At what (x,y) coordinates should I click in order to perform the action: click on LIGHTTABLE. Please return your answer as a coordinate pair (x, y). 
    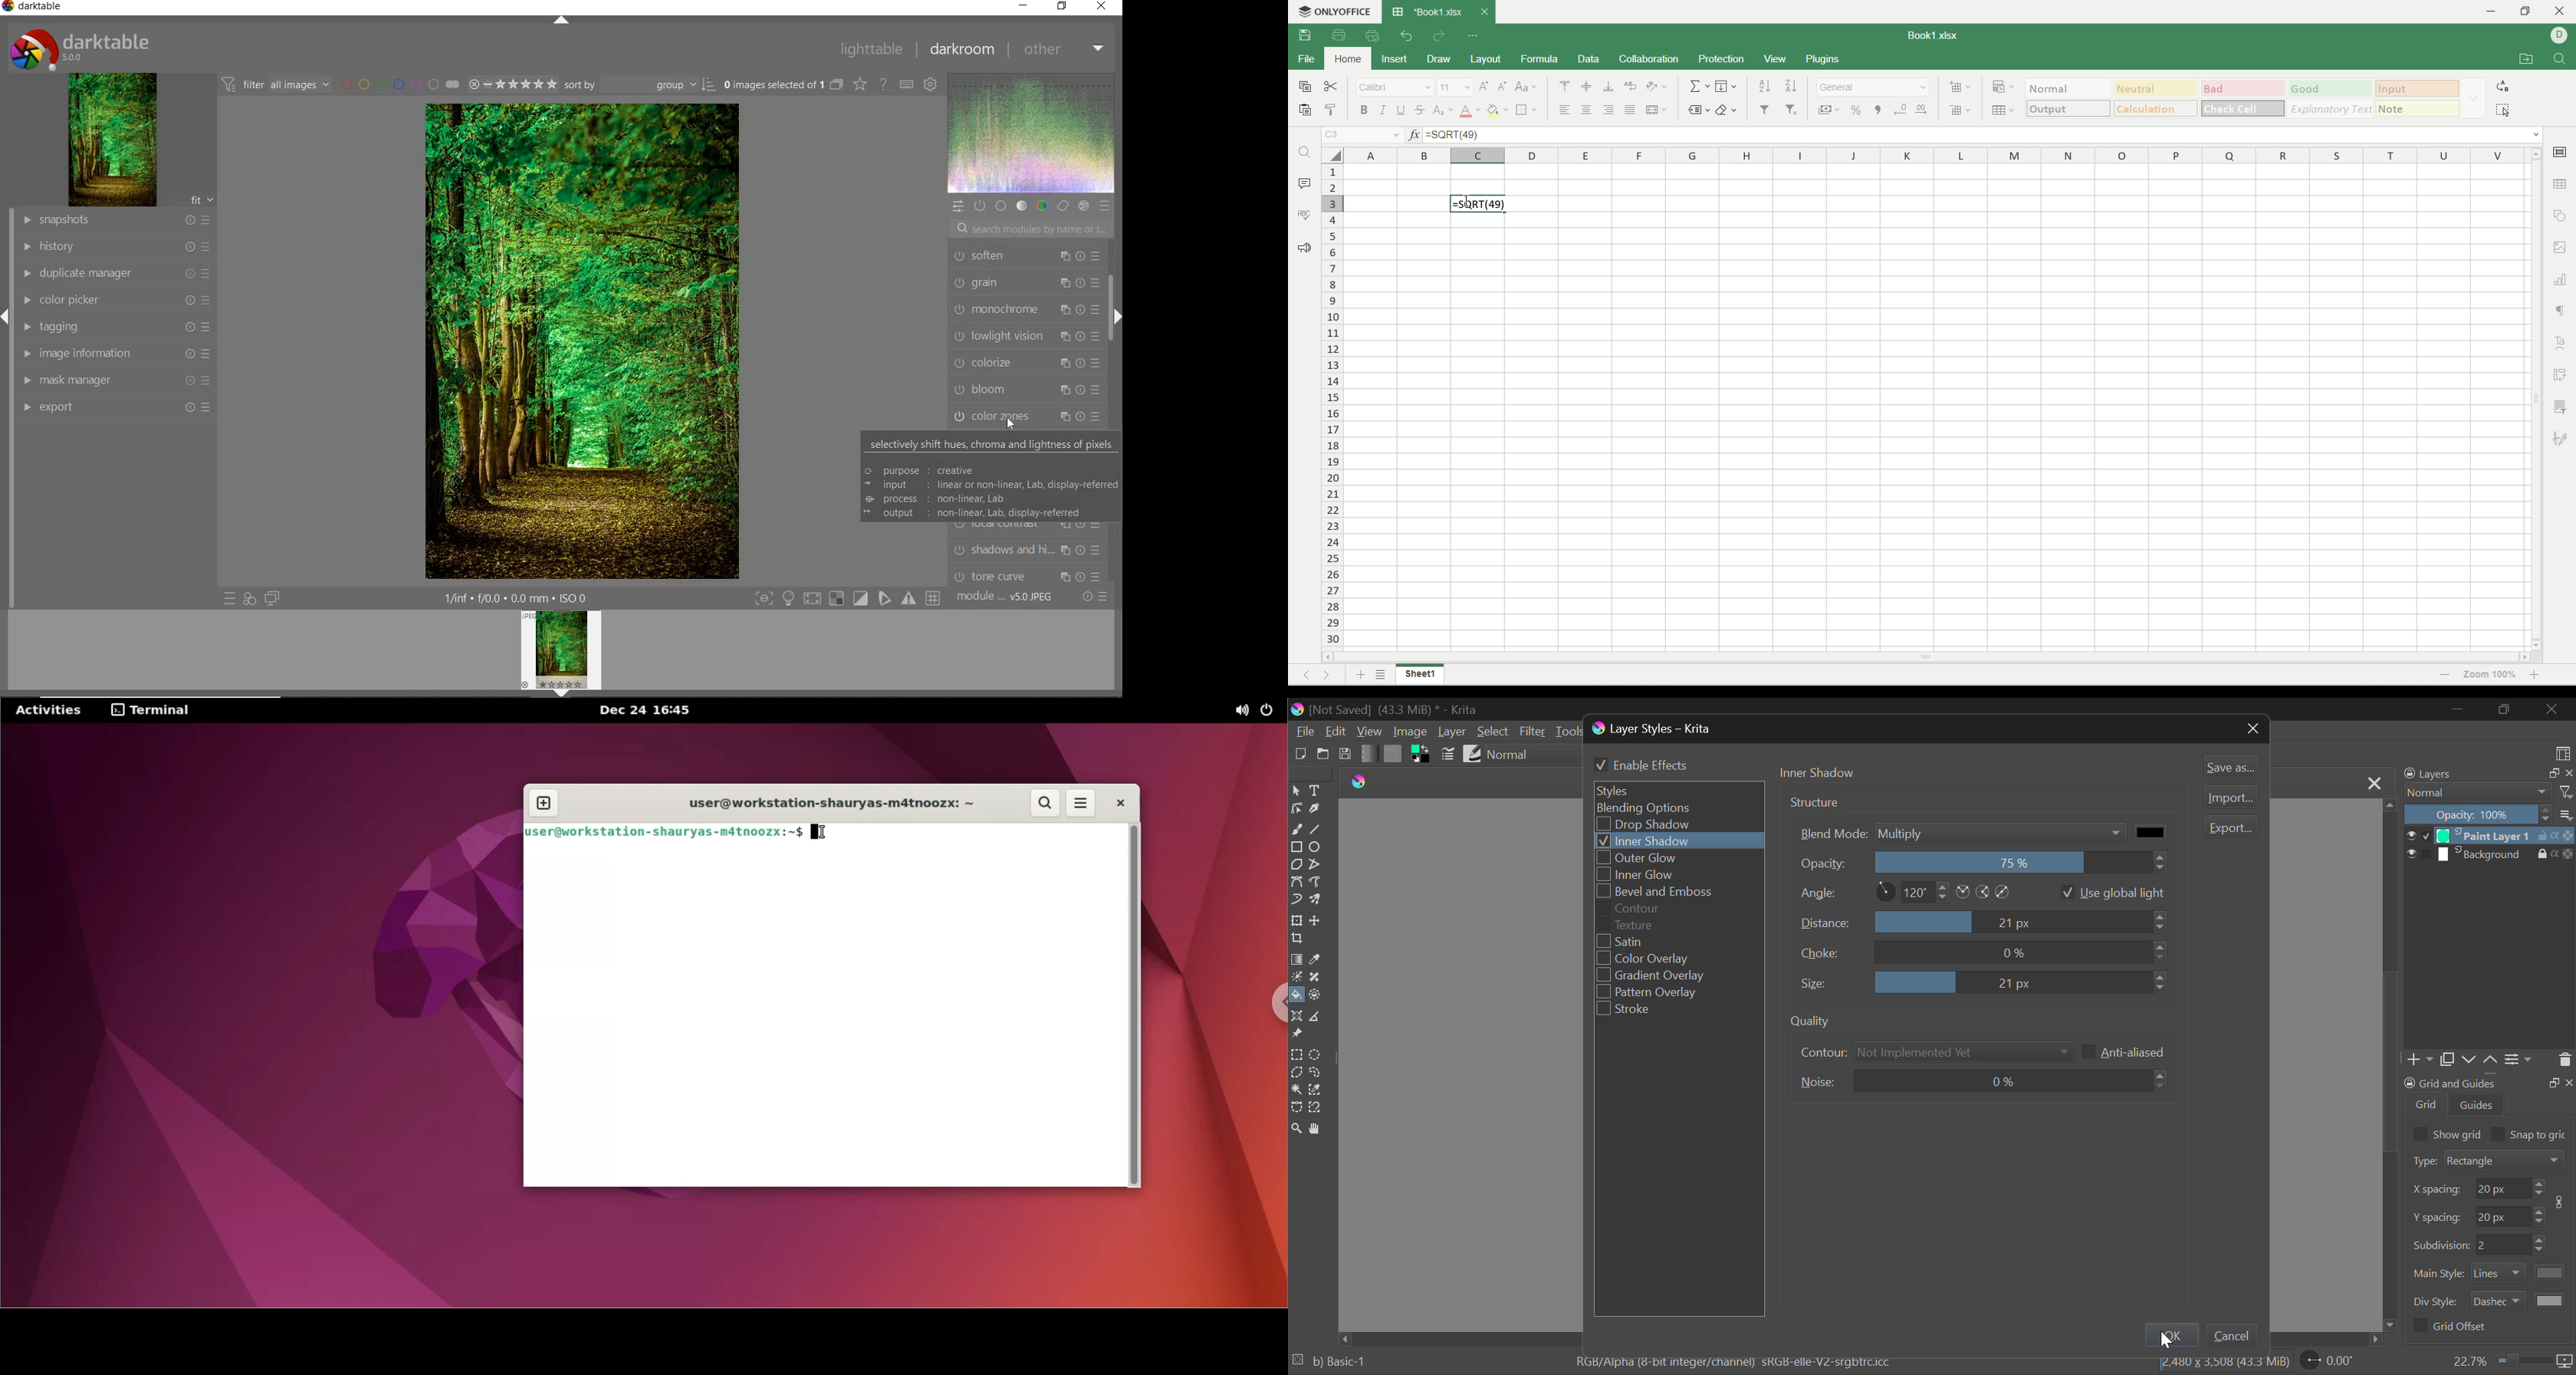
    Looking at the image, I should click on (872, 49).